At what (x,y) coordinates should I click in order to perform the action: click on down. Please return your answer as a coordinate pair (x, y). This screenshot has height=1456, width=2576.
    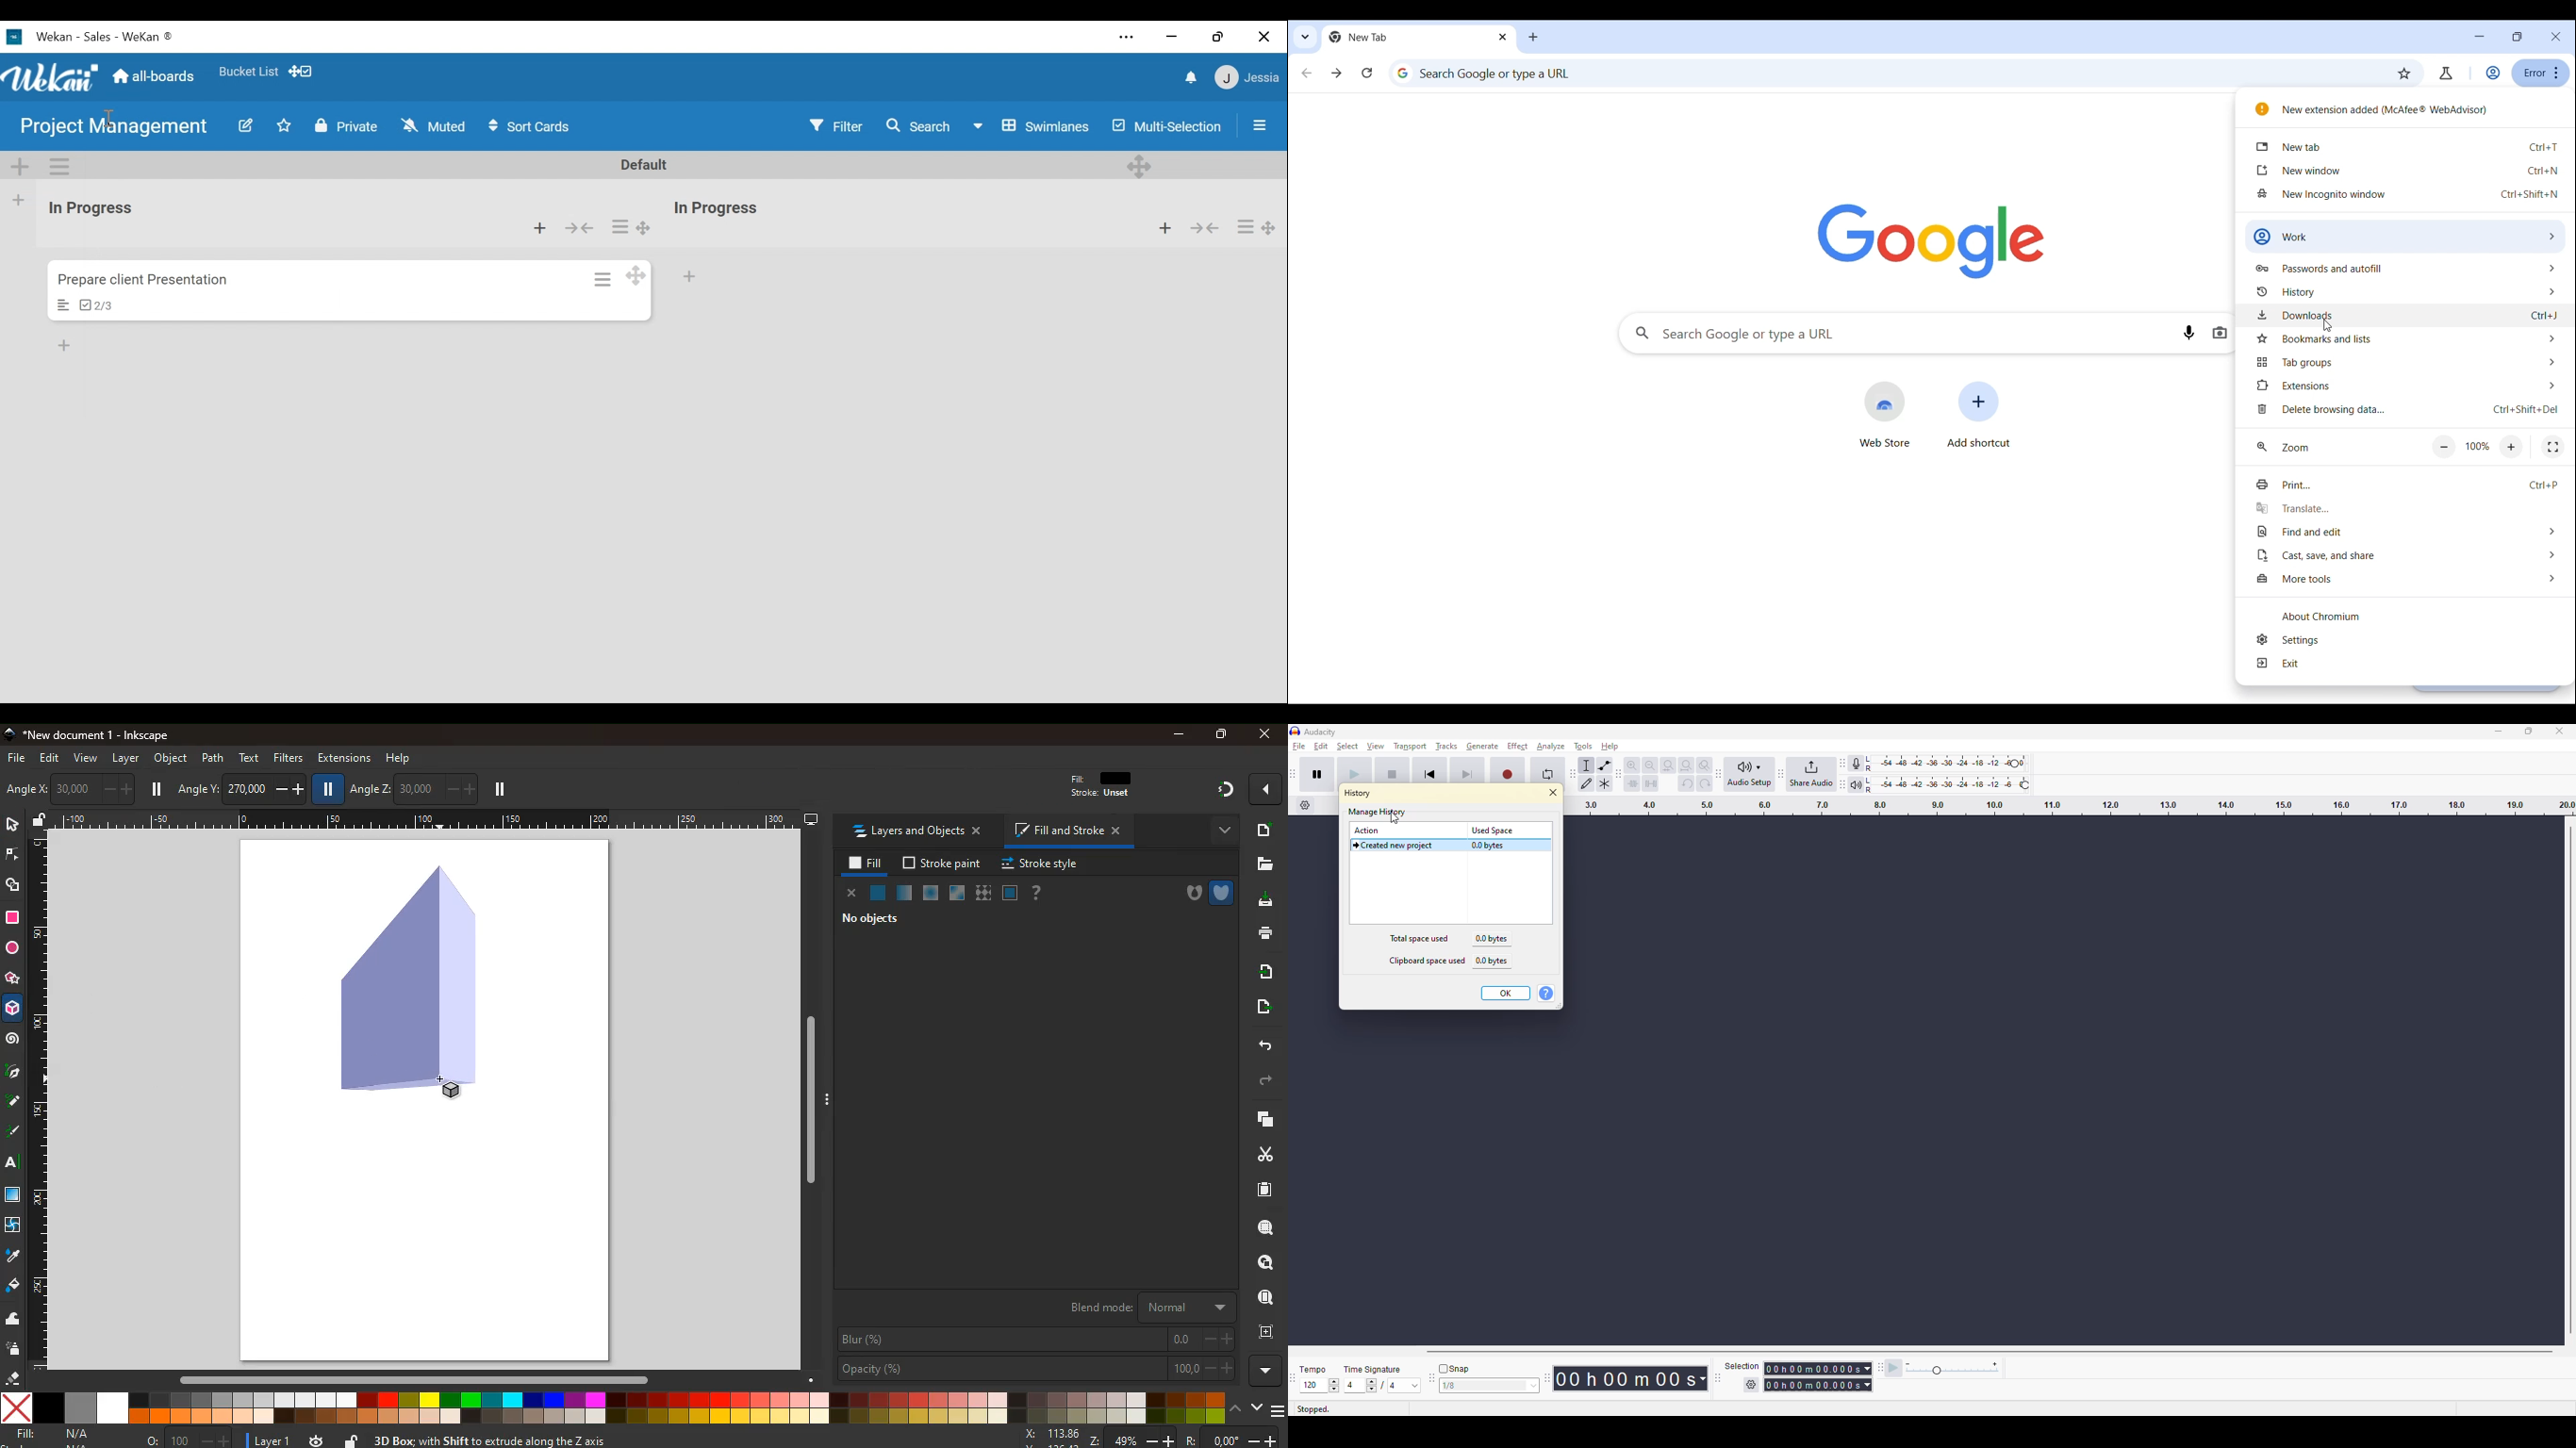
    Looking at the image, I should click on (1256, 1408).